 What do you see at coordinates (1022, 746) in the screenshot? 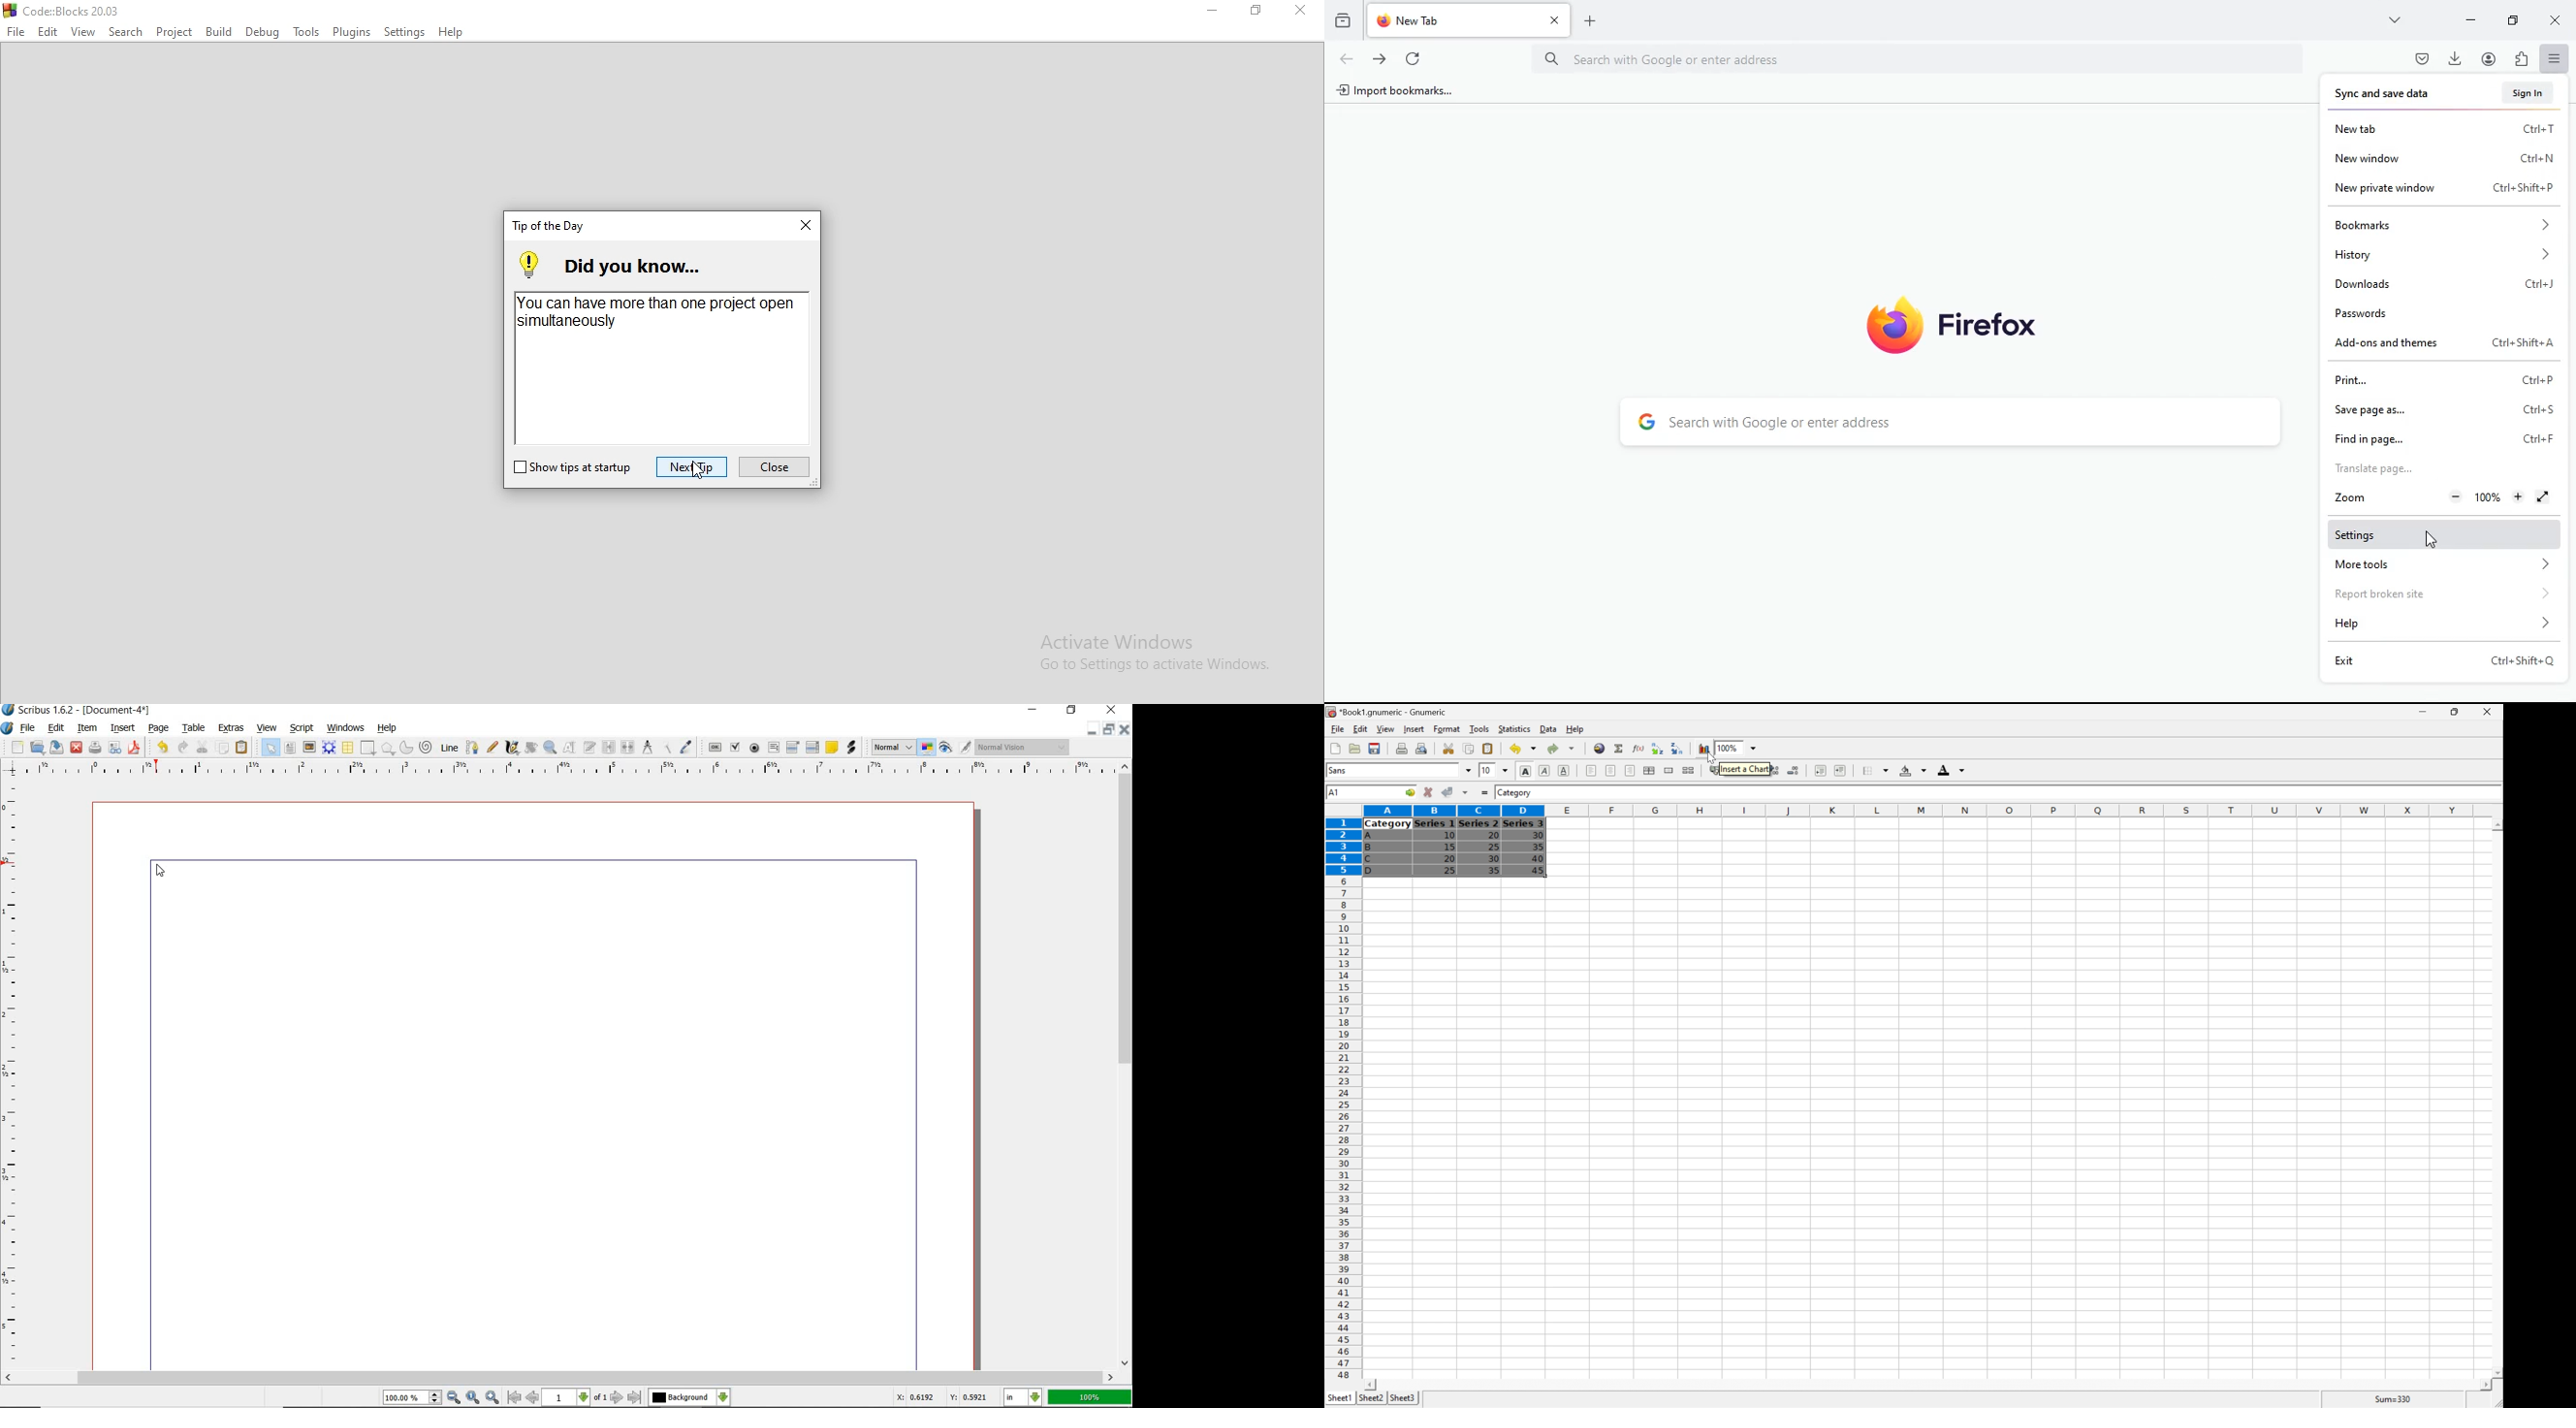
I see `Normal Vision` at bounding box center [1022, 746].